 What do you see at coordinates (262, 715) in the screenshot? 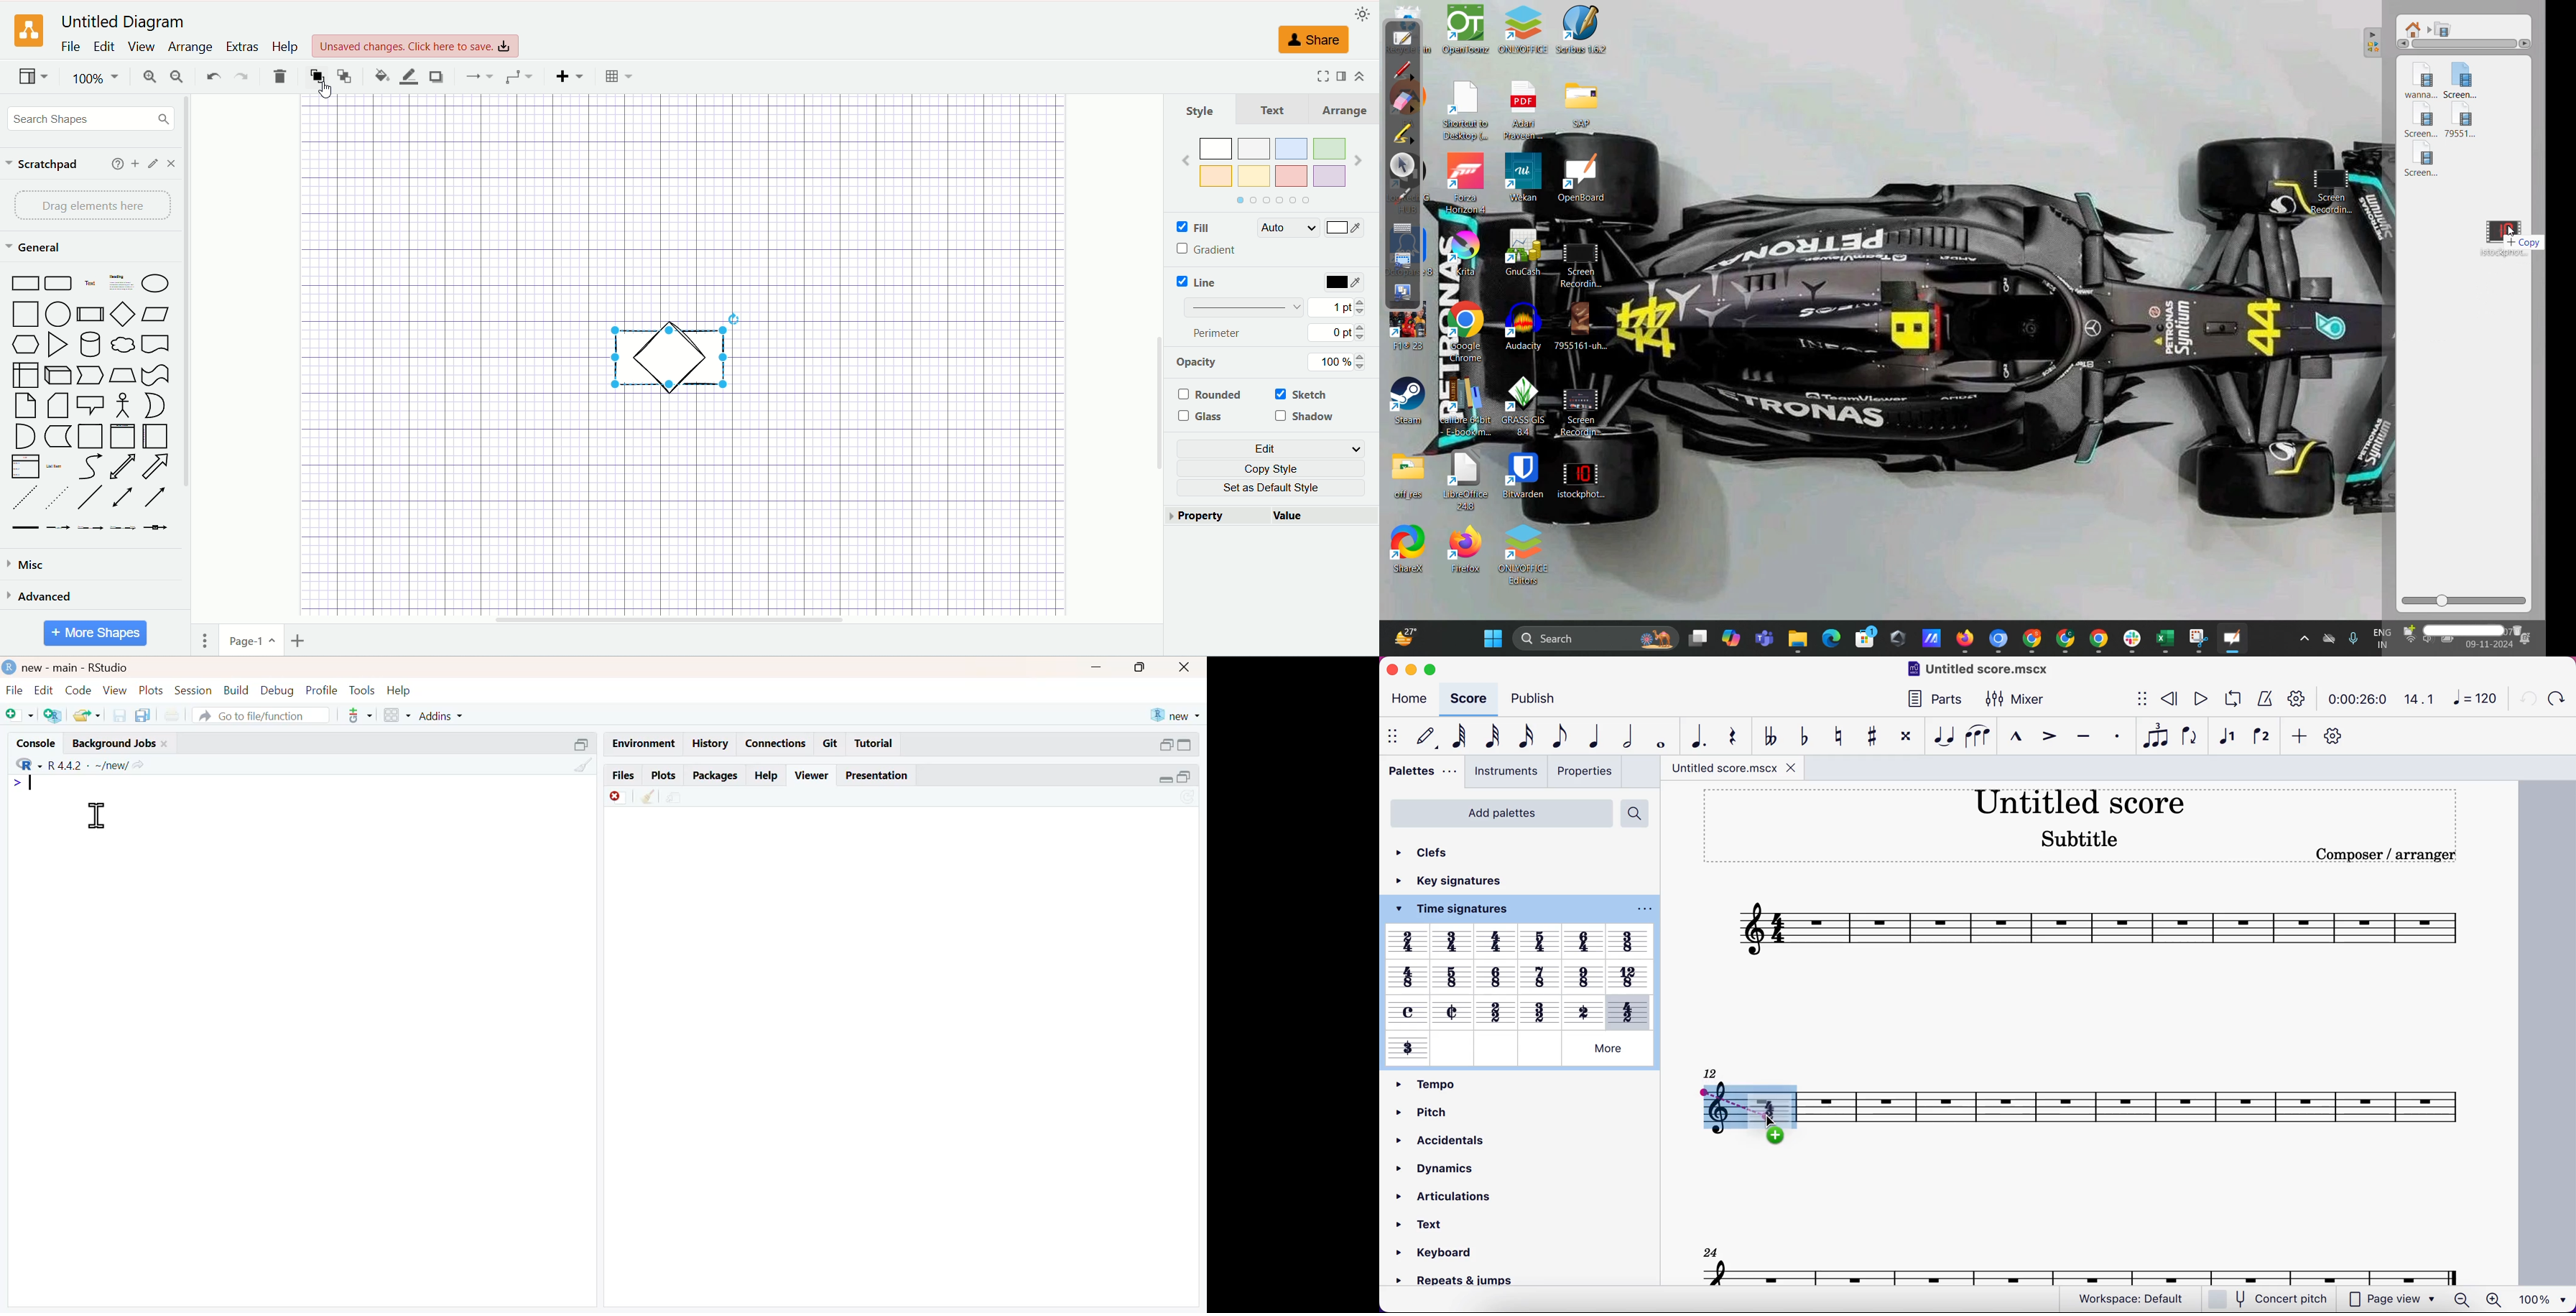
I see `go to file/function` at bounding box center [262, 715].